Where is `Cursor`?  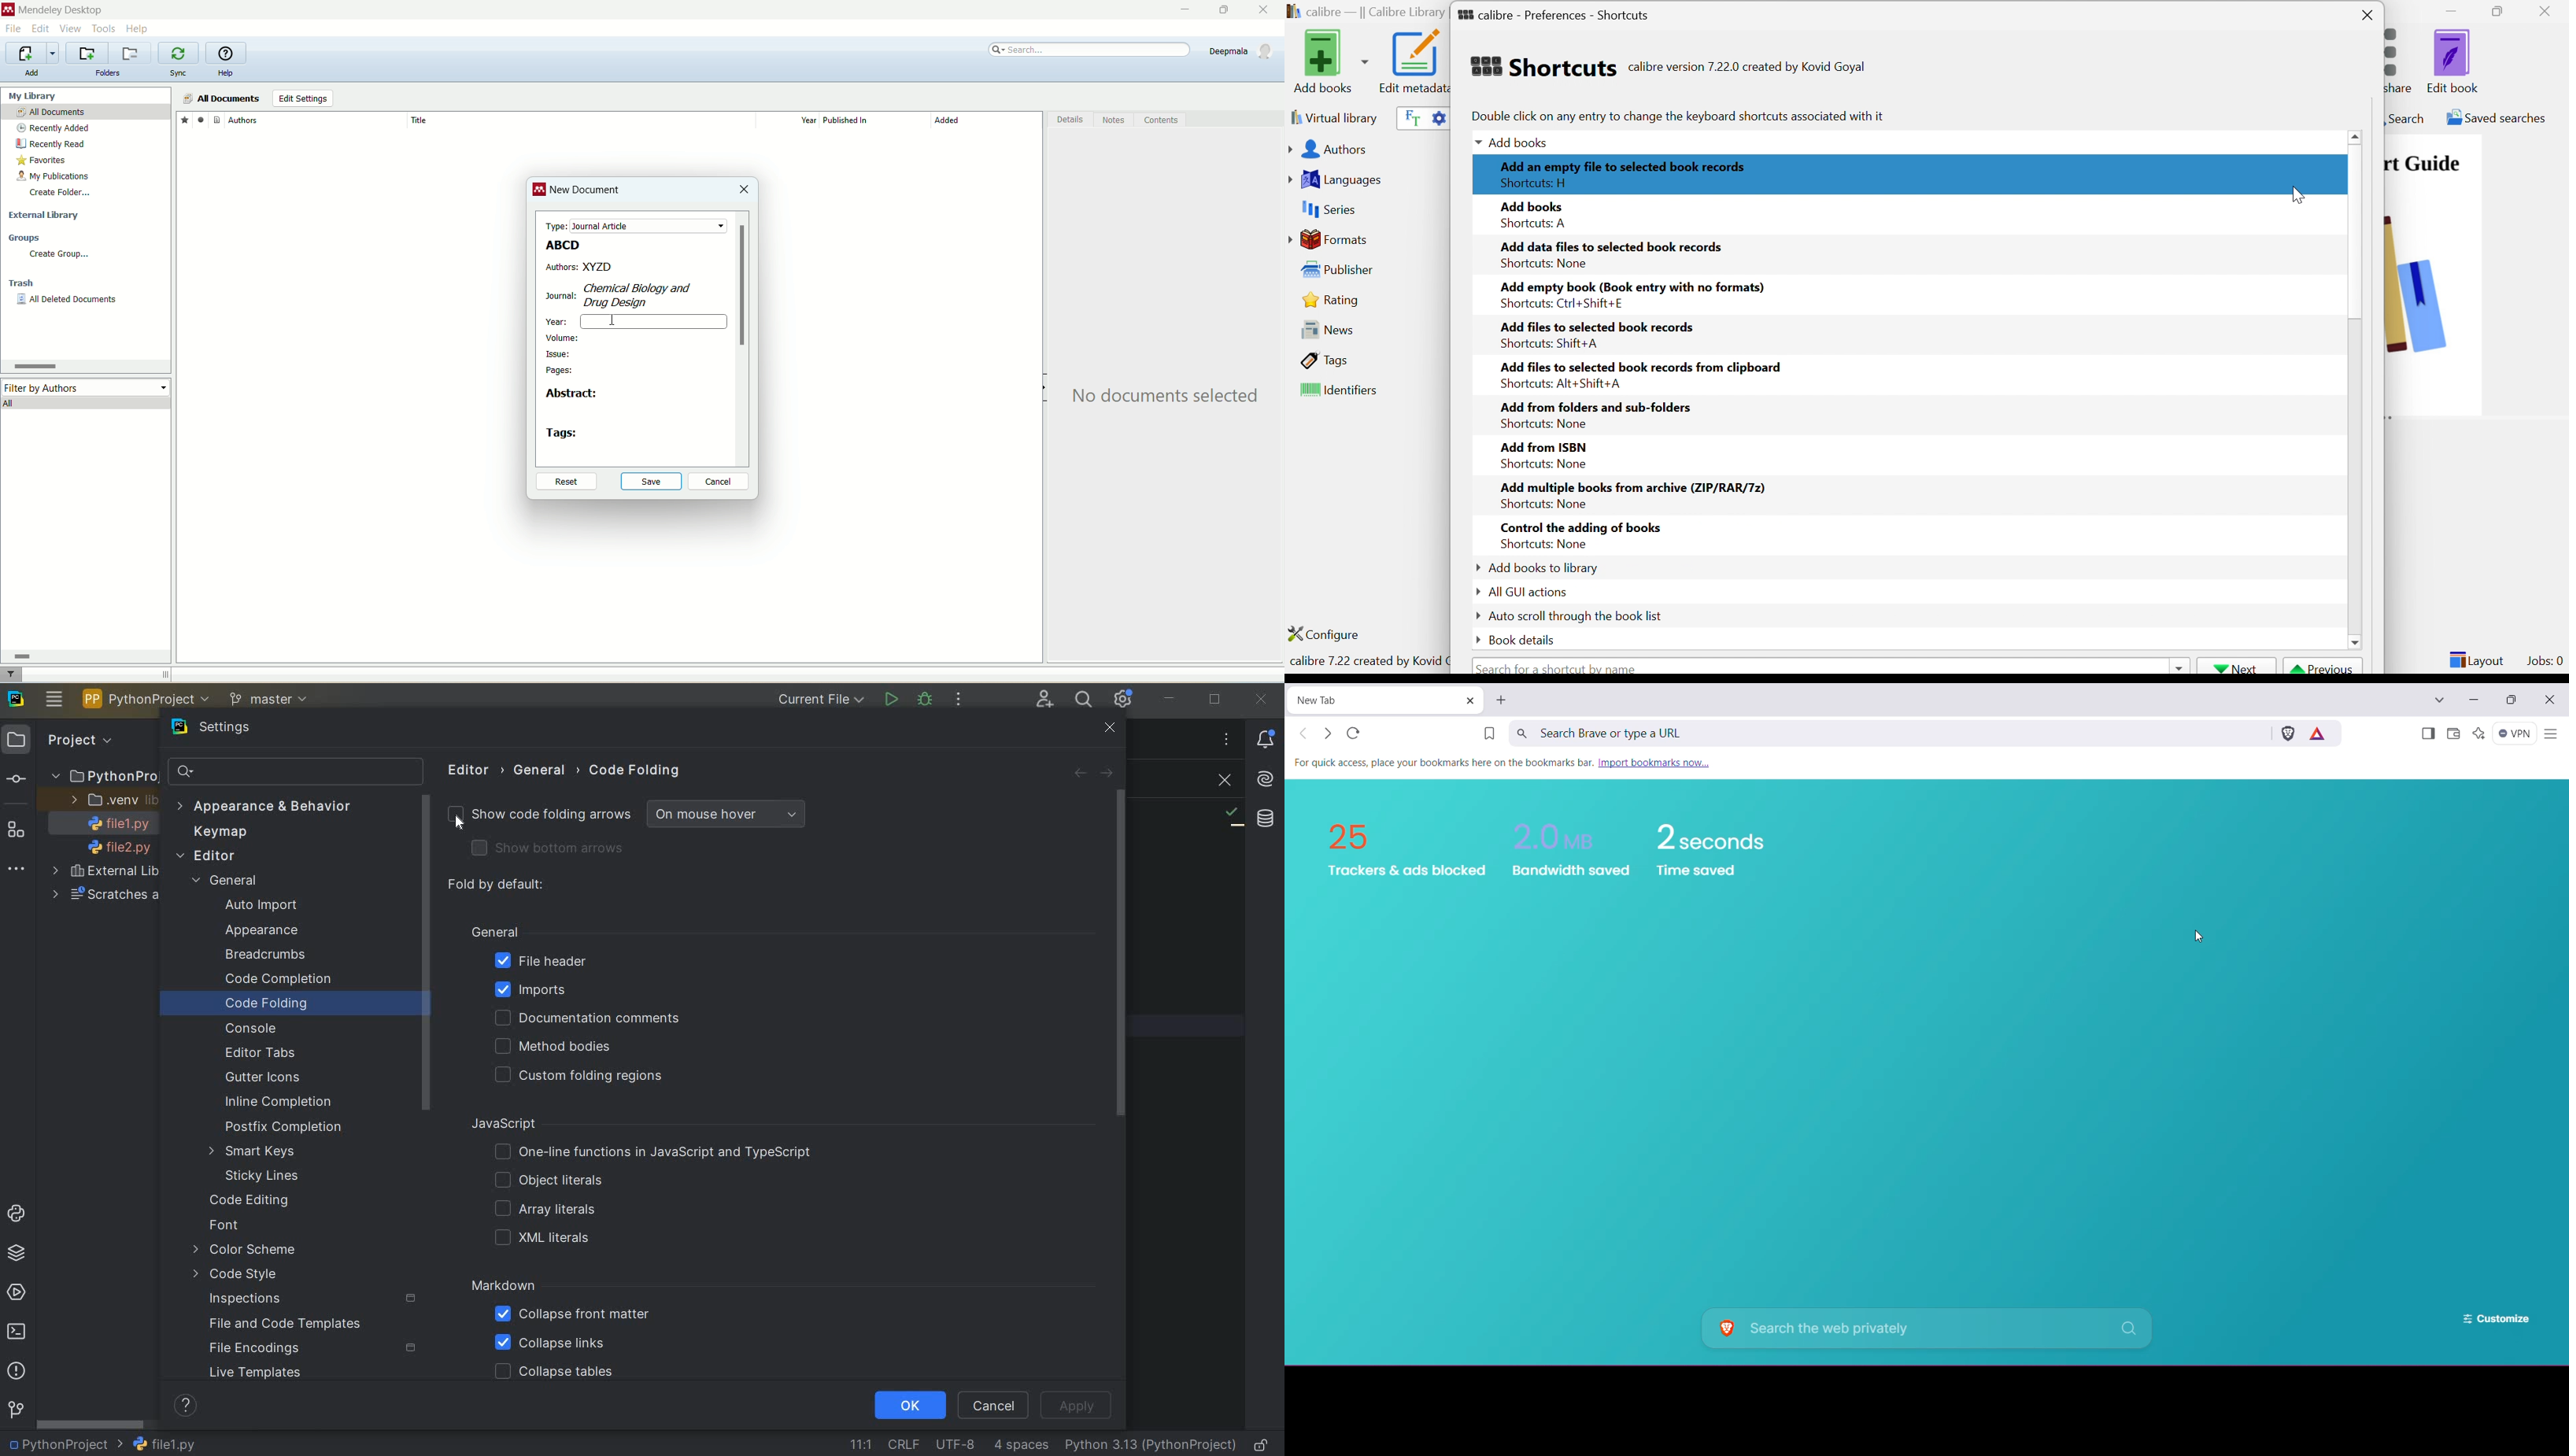
Cursor is located at coordinates (2299, 194).